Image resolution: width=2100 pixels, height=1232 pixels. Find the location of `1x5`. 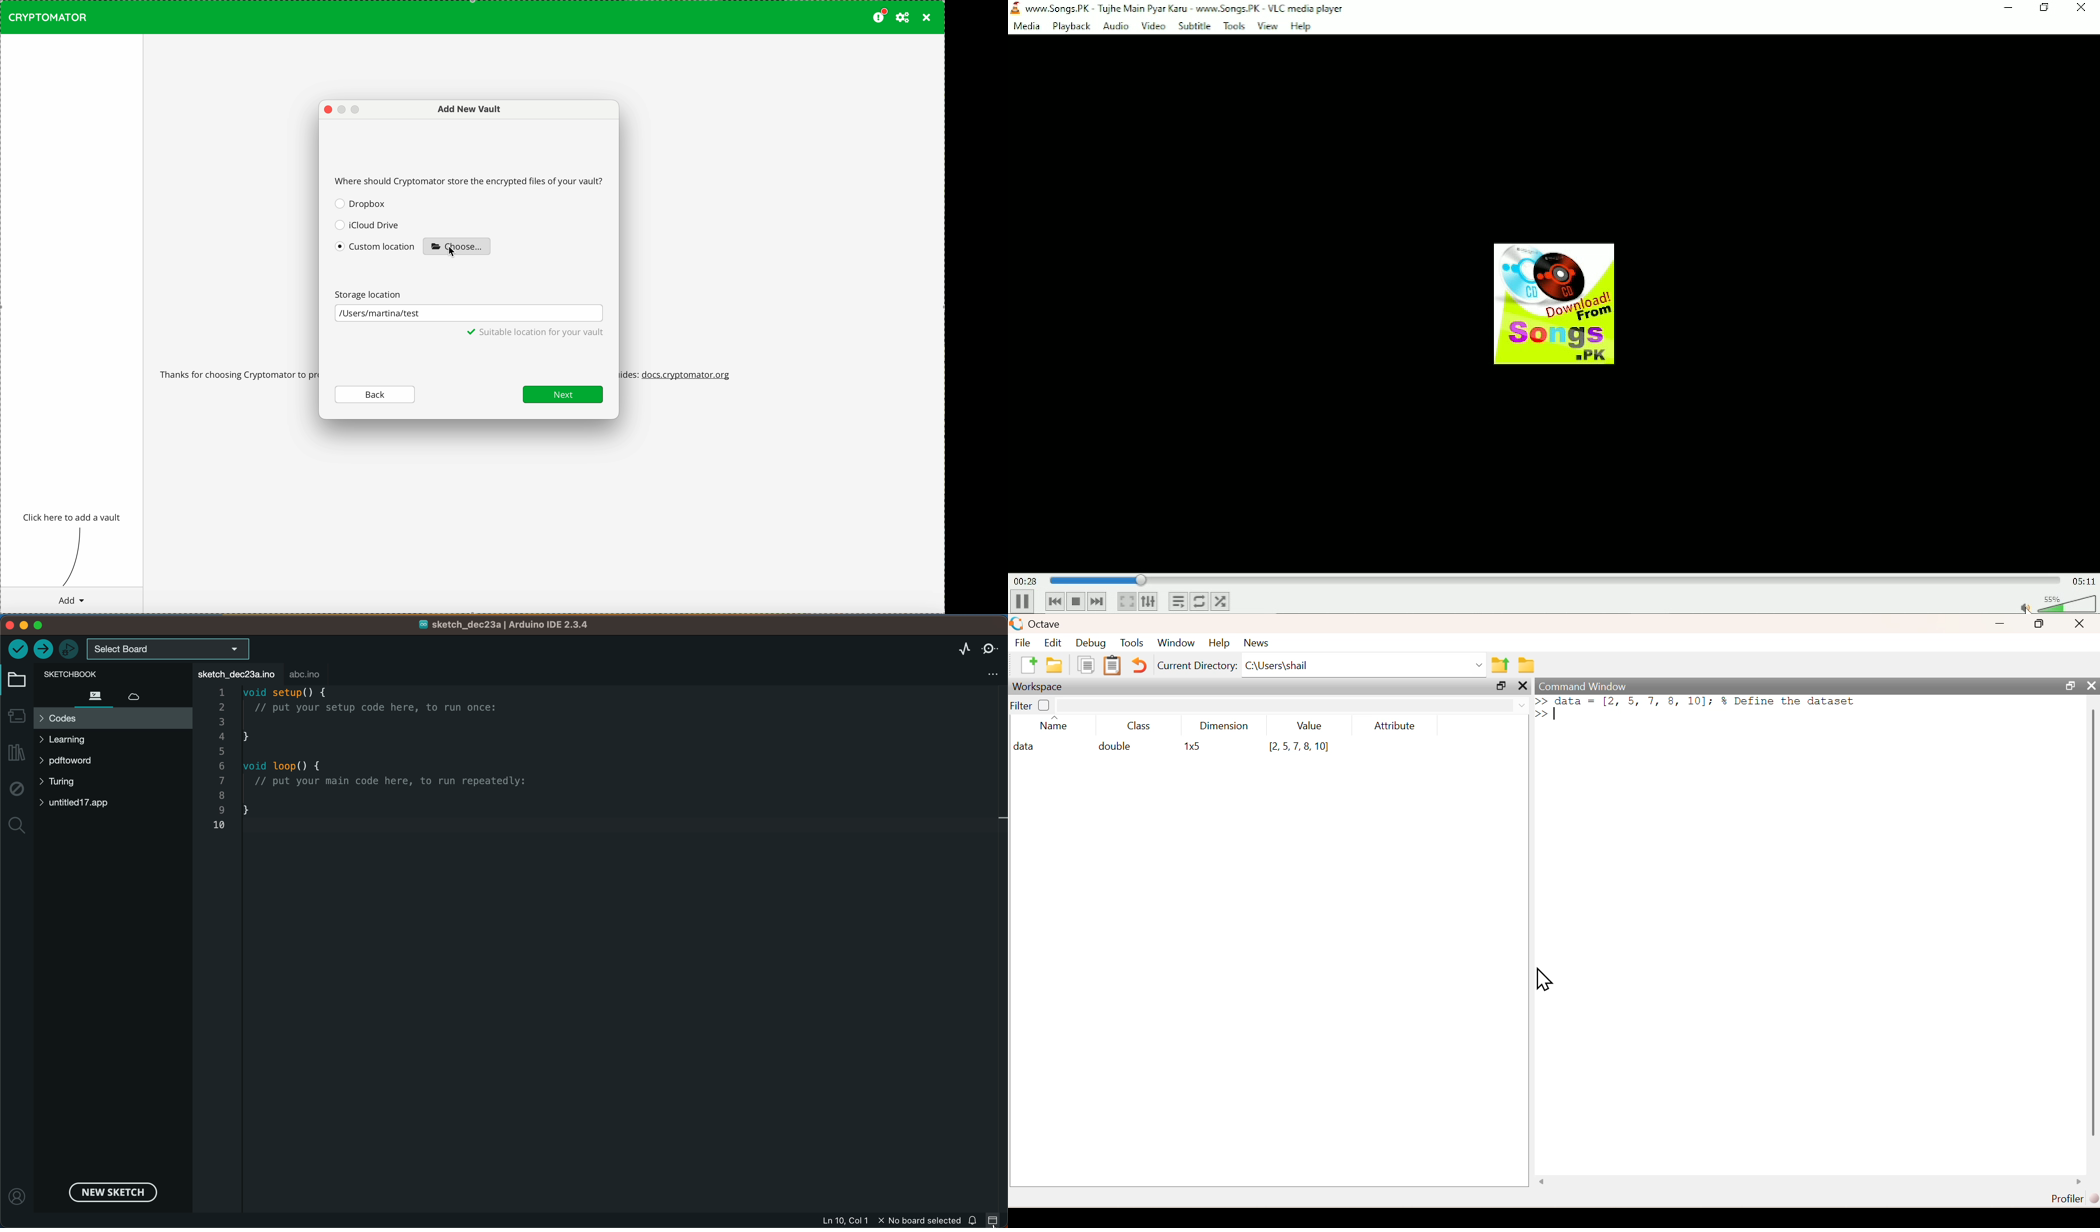

1x5 is located at coordinates (1195, 747).